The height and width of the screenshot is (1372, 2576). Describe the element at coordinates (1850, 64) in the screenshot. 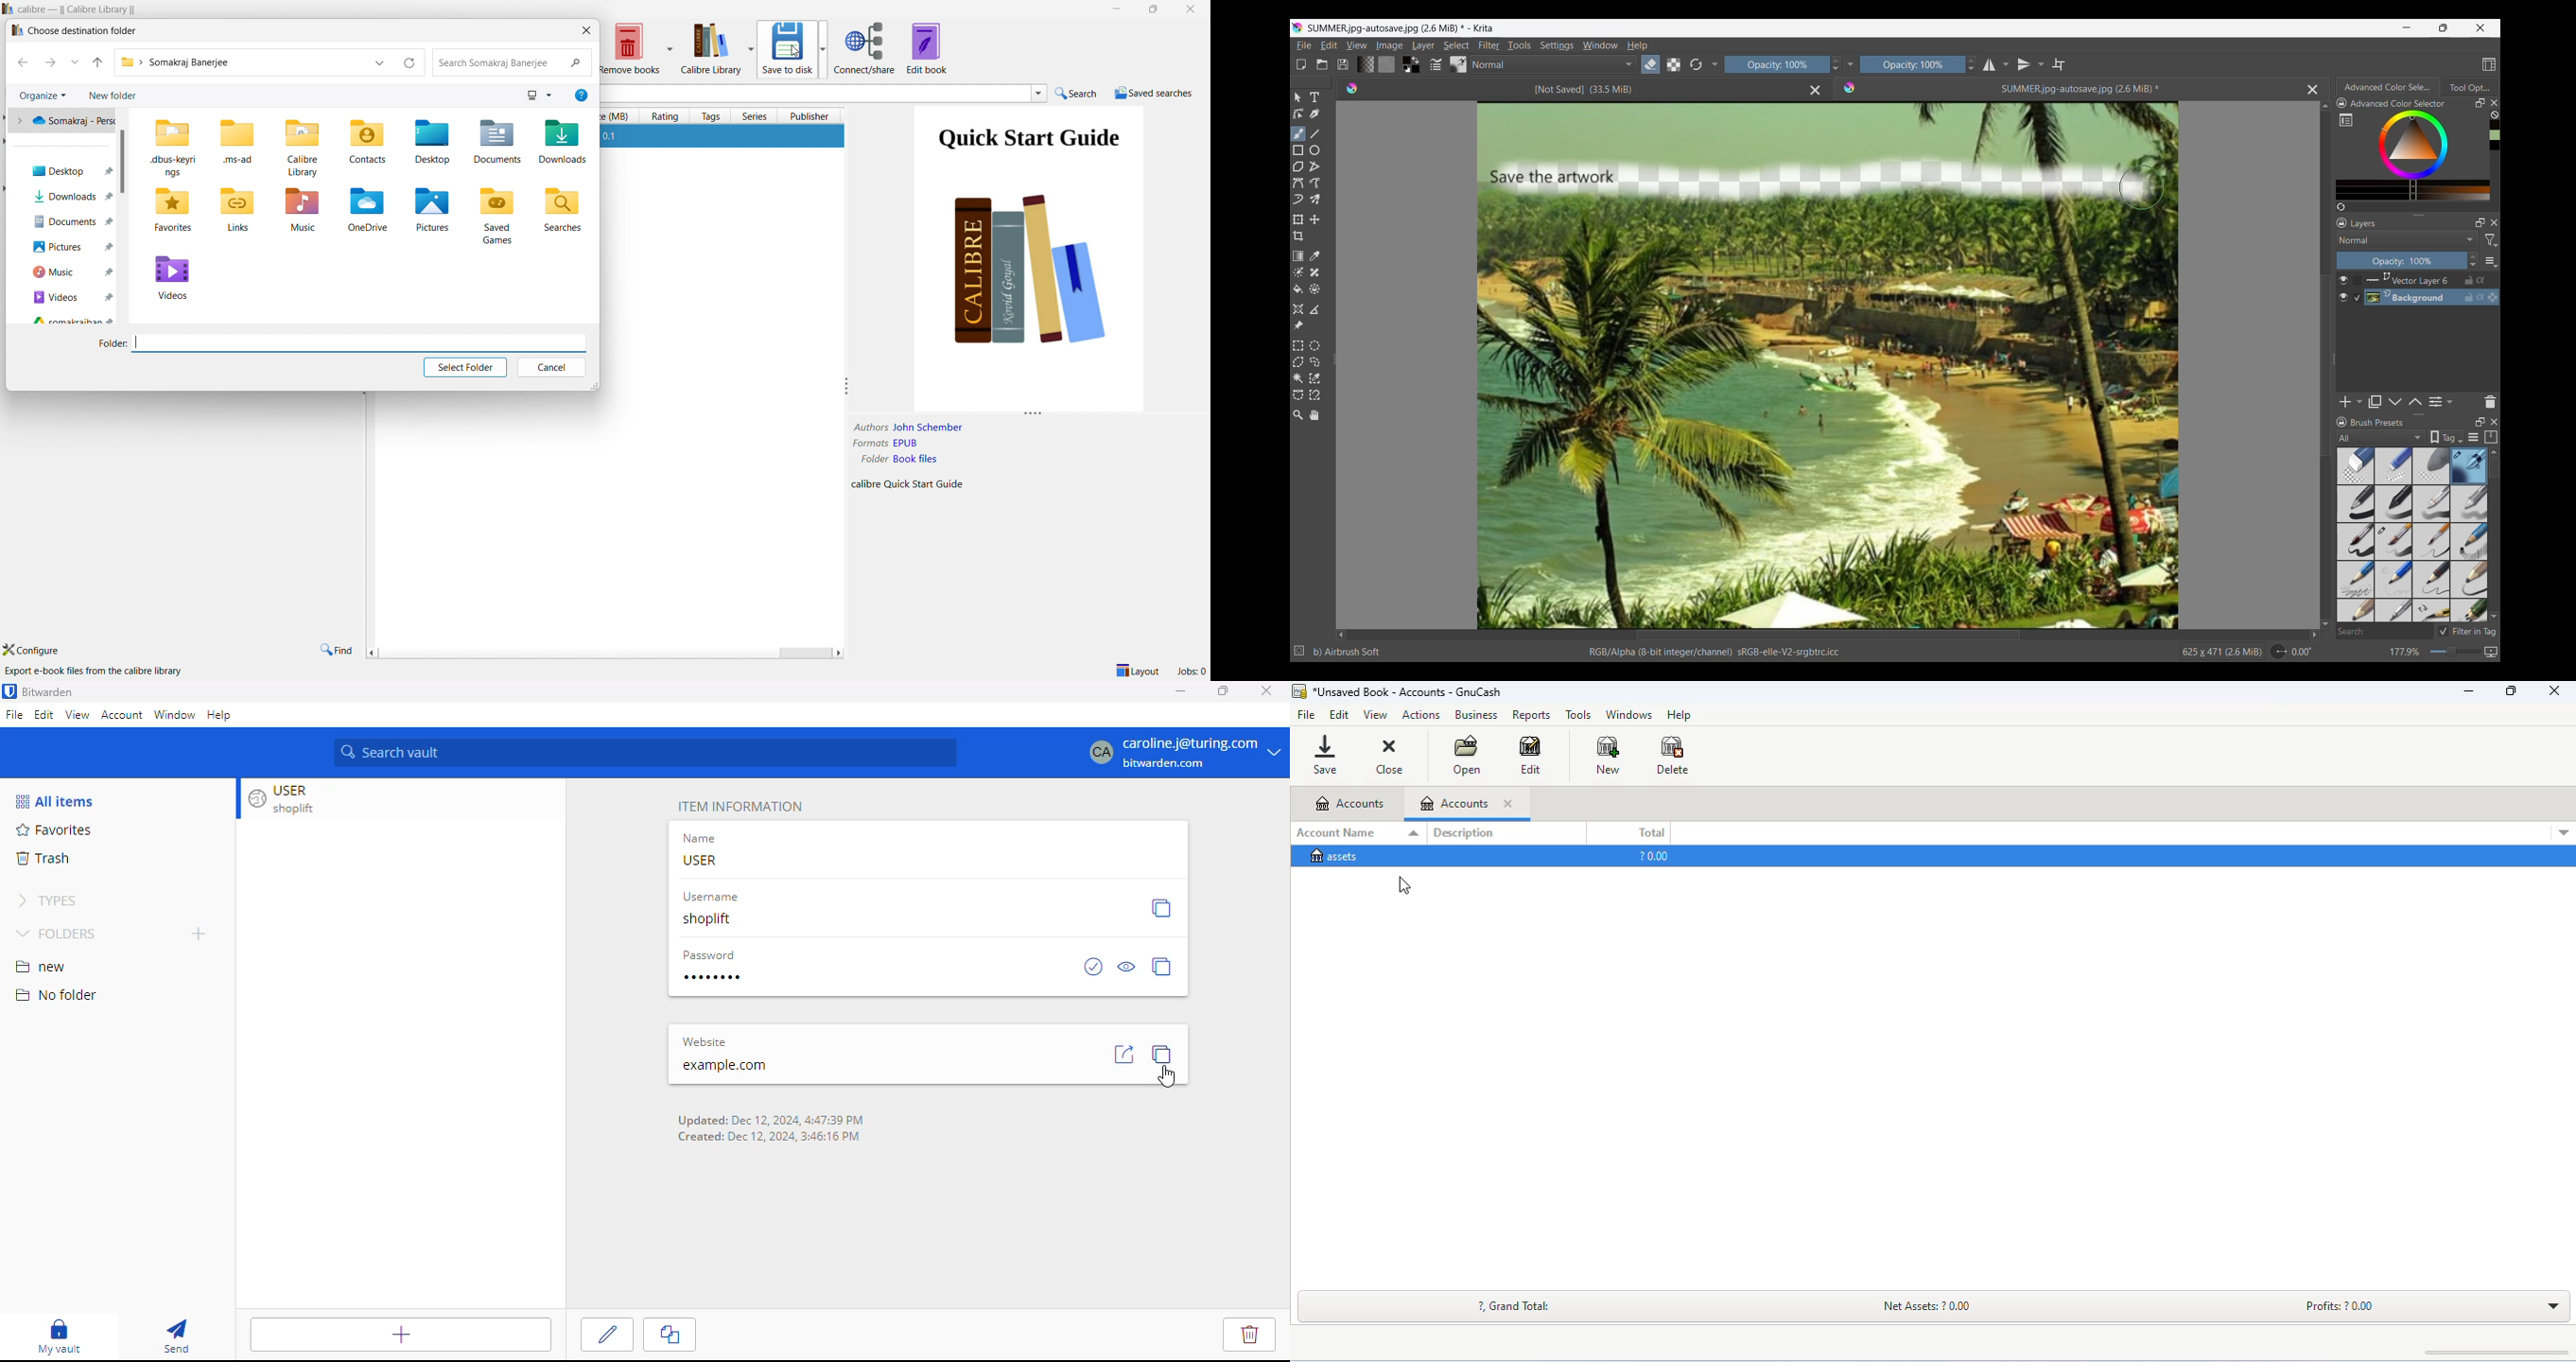

I see `Show/Hide tools` at that location.